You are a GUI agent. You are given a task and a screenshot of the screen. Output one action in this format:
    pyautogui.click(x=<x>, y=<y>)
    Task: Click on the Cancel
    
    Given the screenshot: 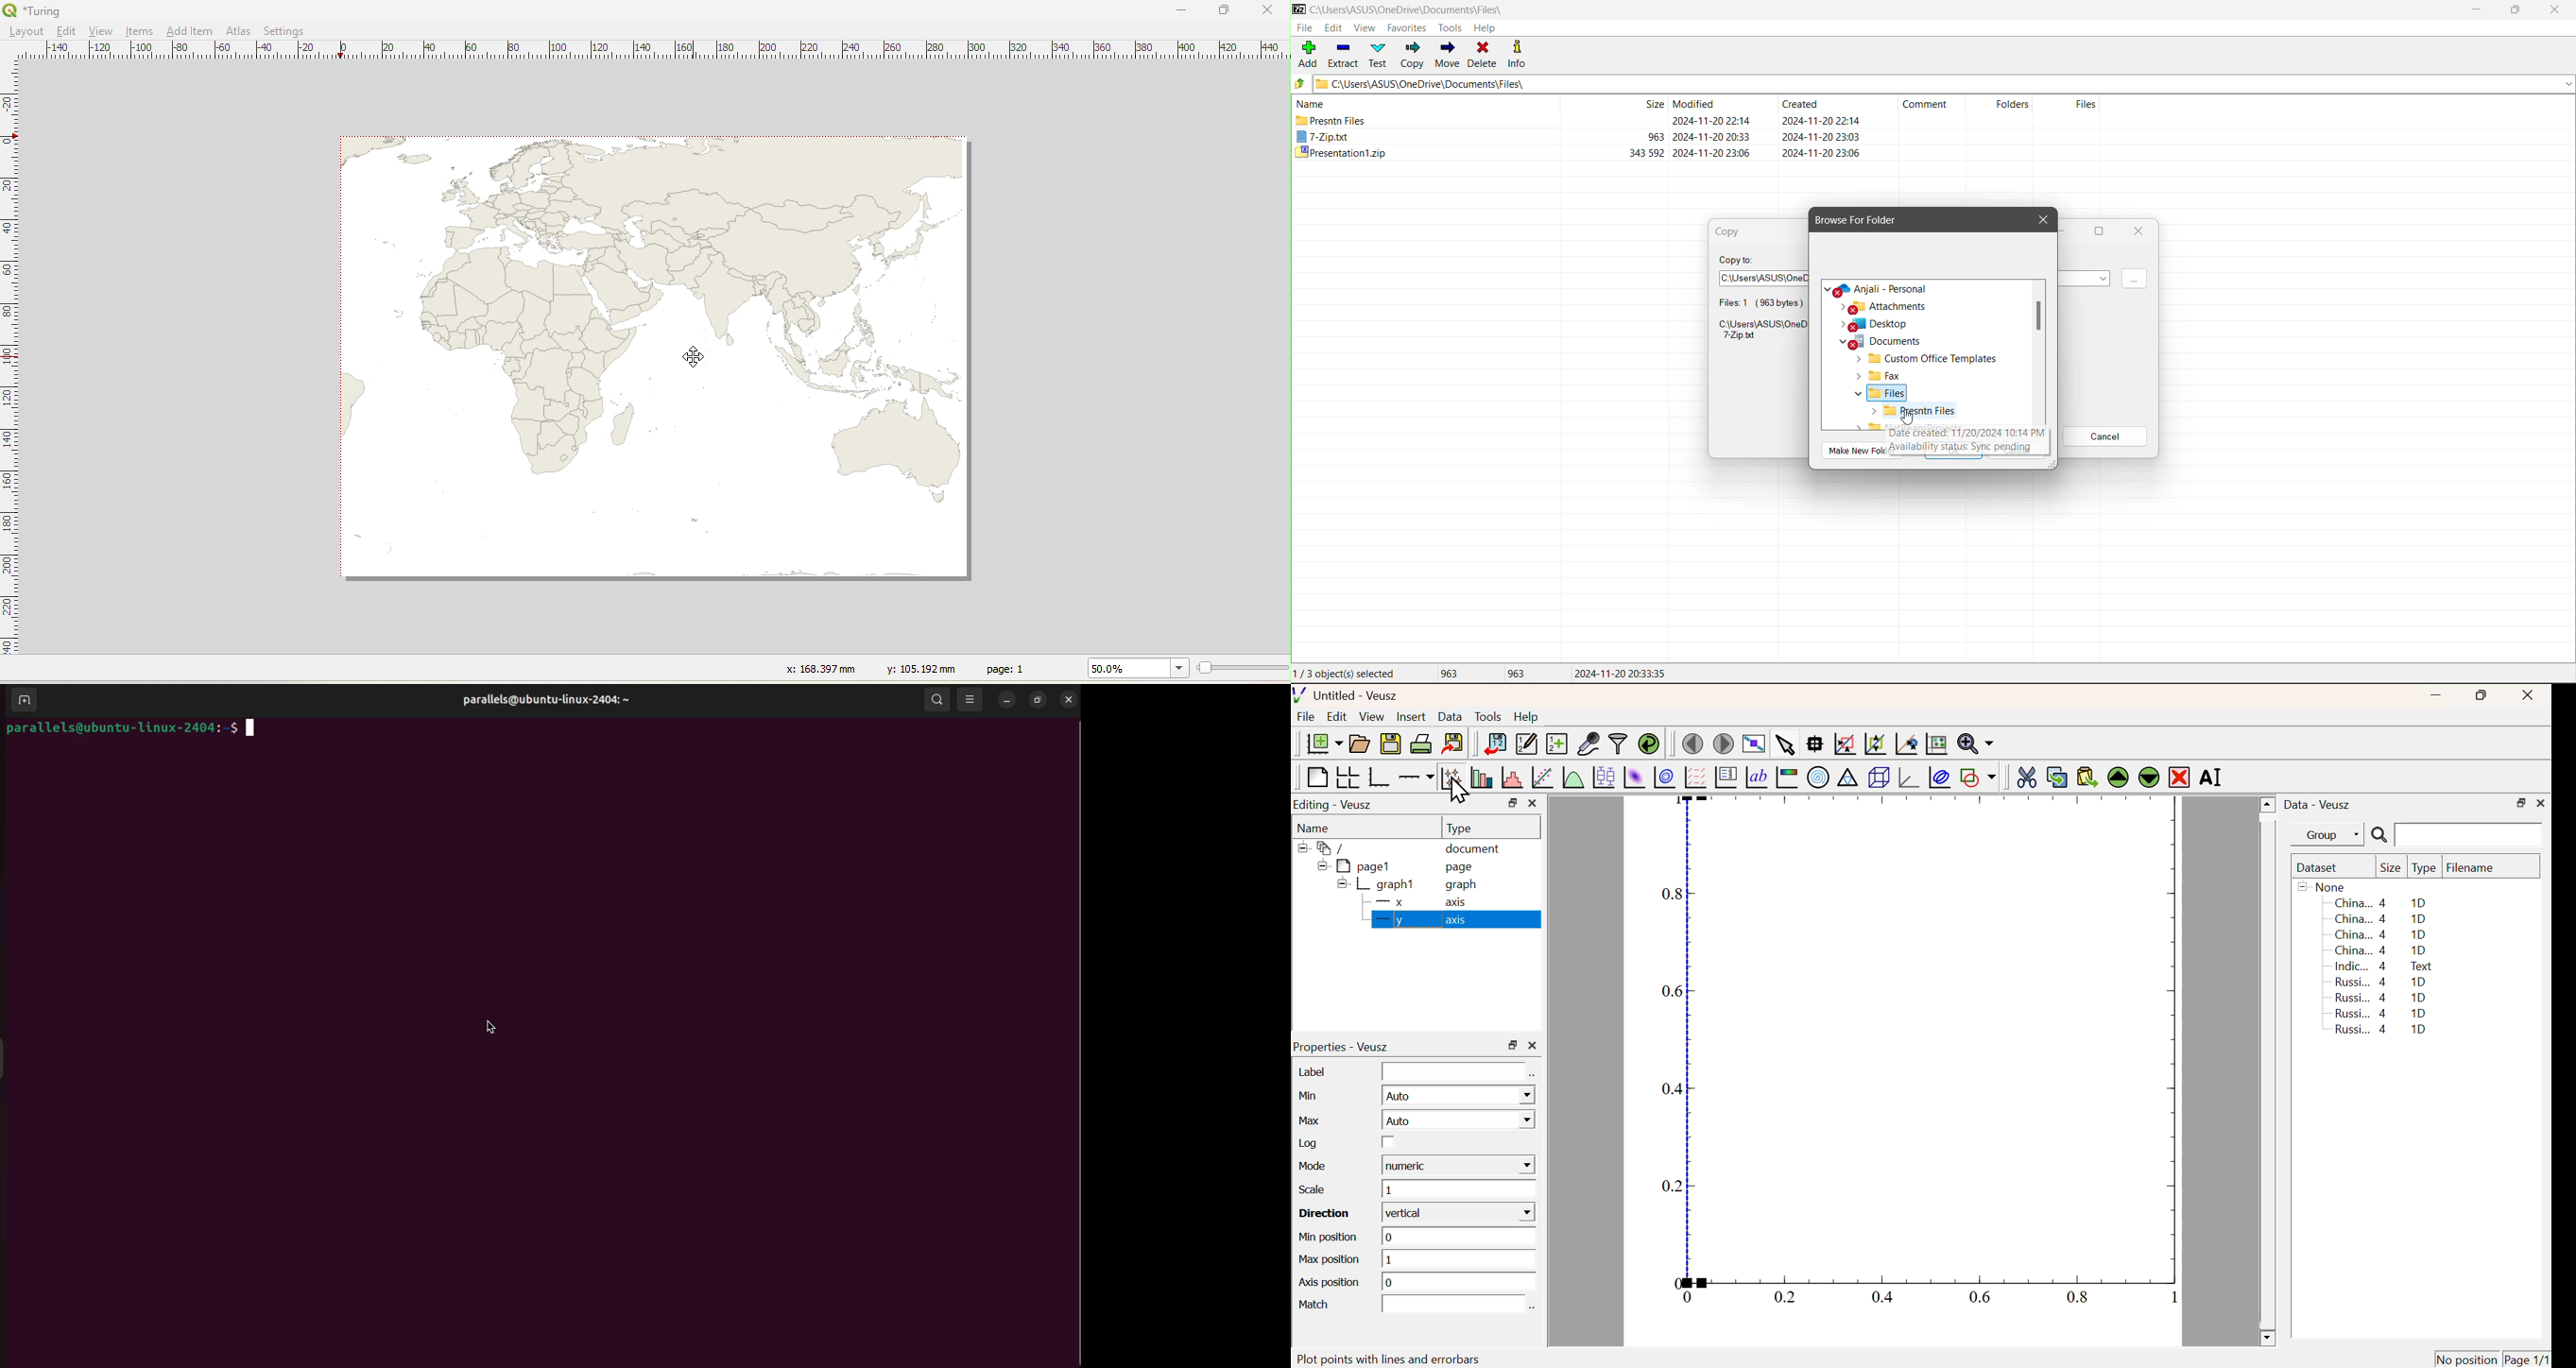 What is the action you would take?
    pyautogui.click(x=2107, y=436)
    